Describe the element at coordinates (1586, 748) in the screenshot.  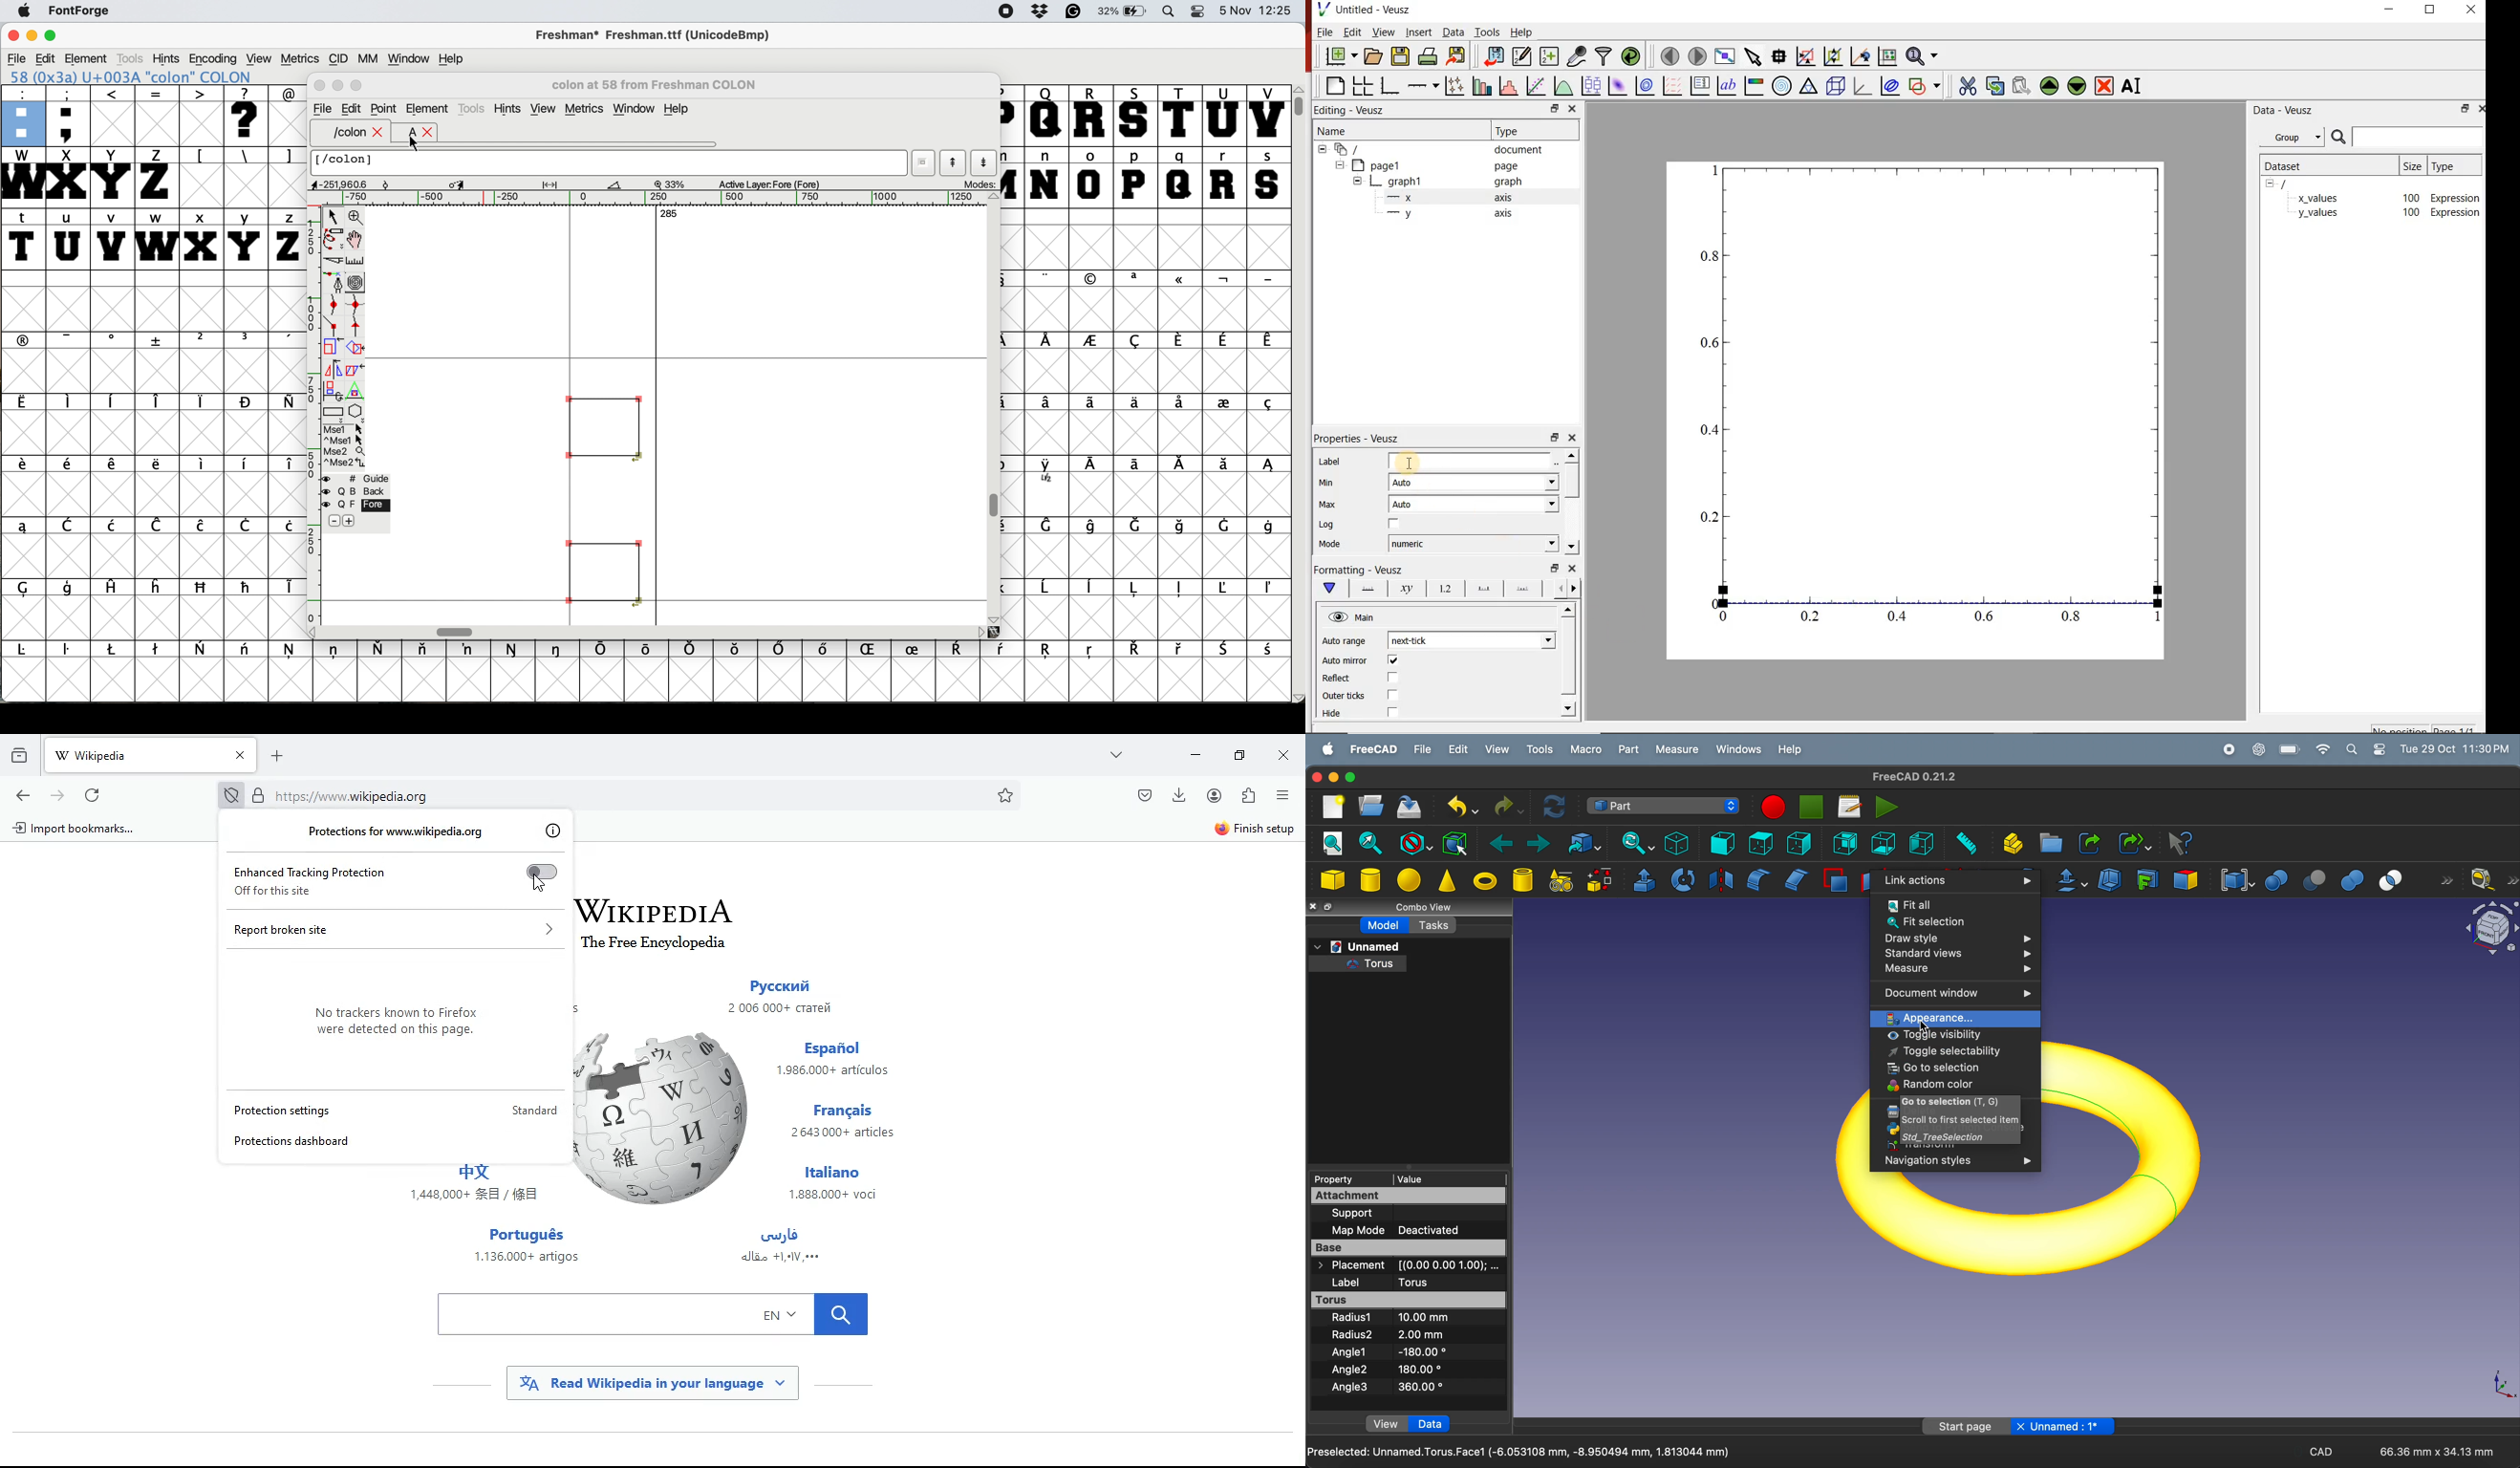
I see `marco` at that location.